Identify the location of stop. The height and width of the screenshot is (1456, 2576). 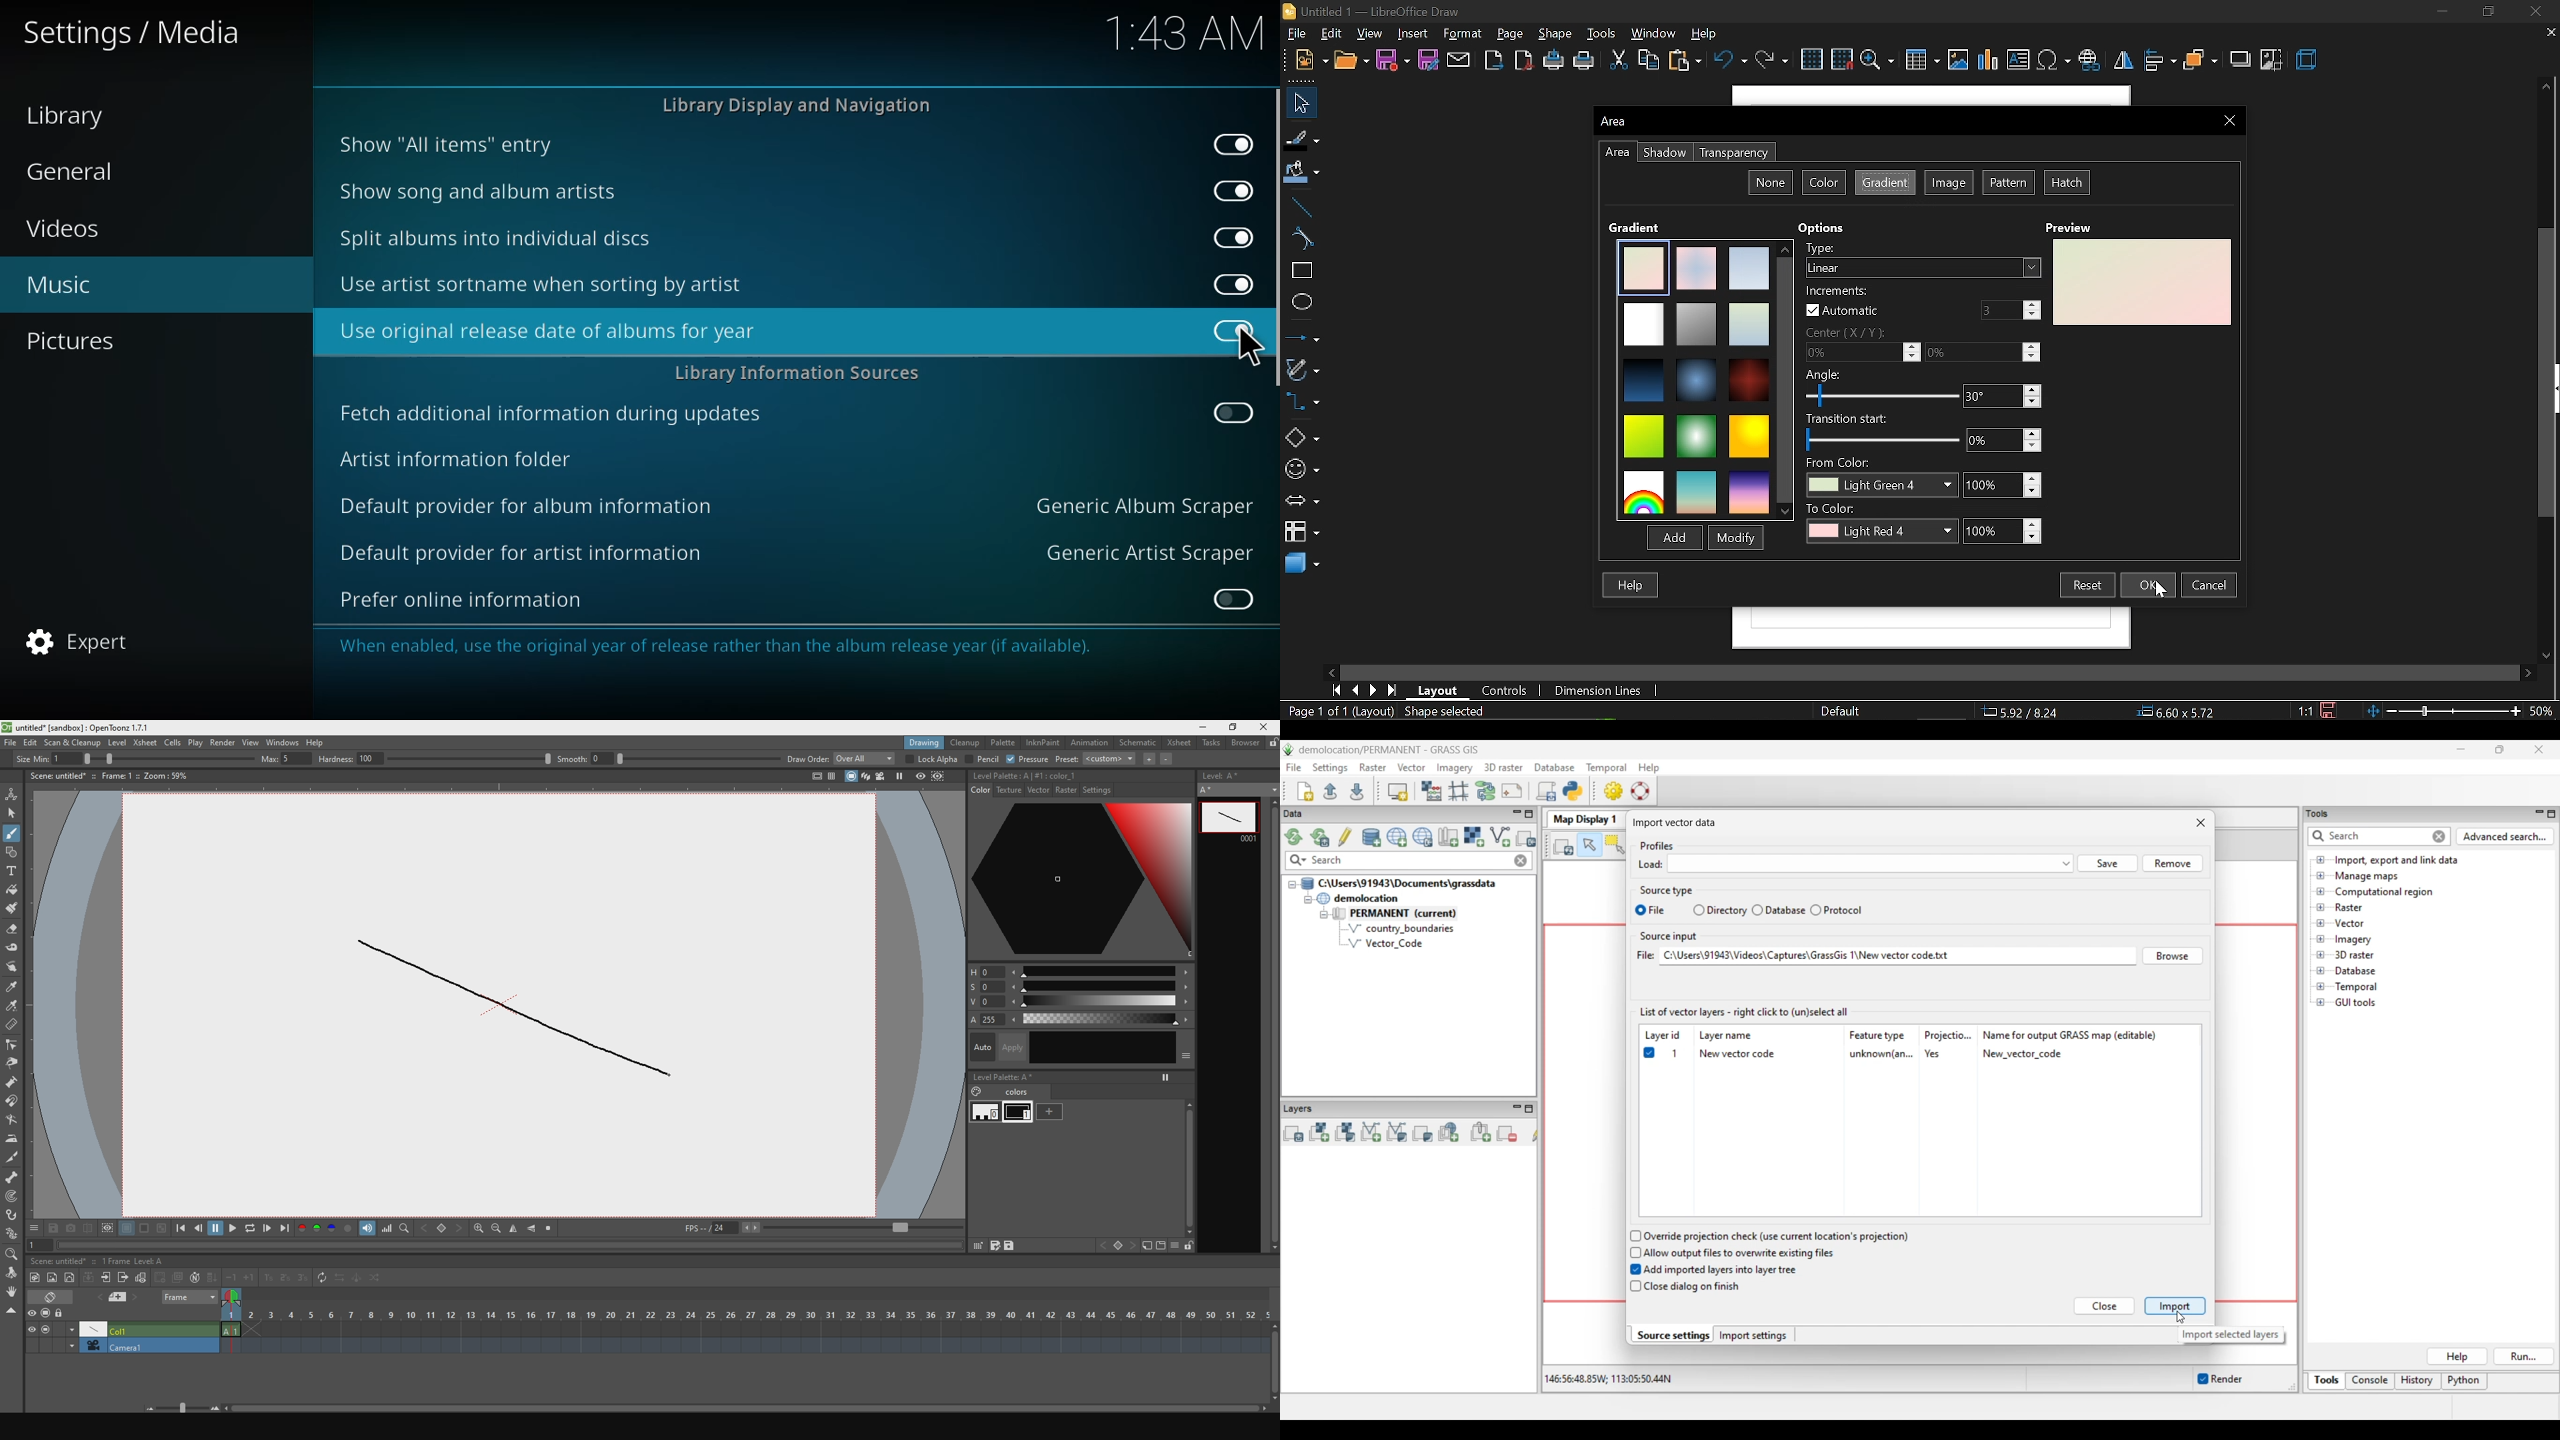
(49, 1313).